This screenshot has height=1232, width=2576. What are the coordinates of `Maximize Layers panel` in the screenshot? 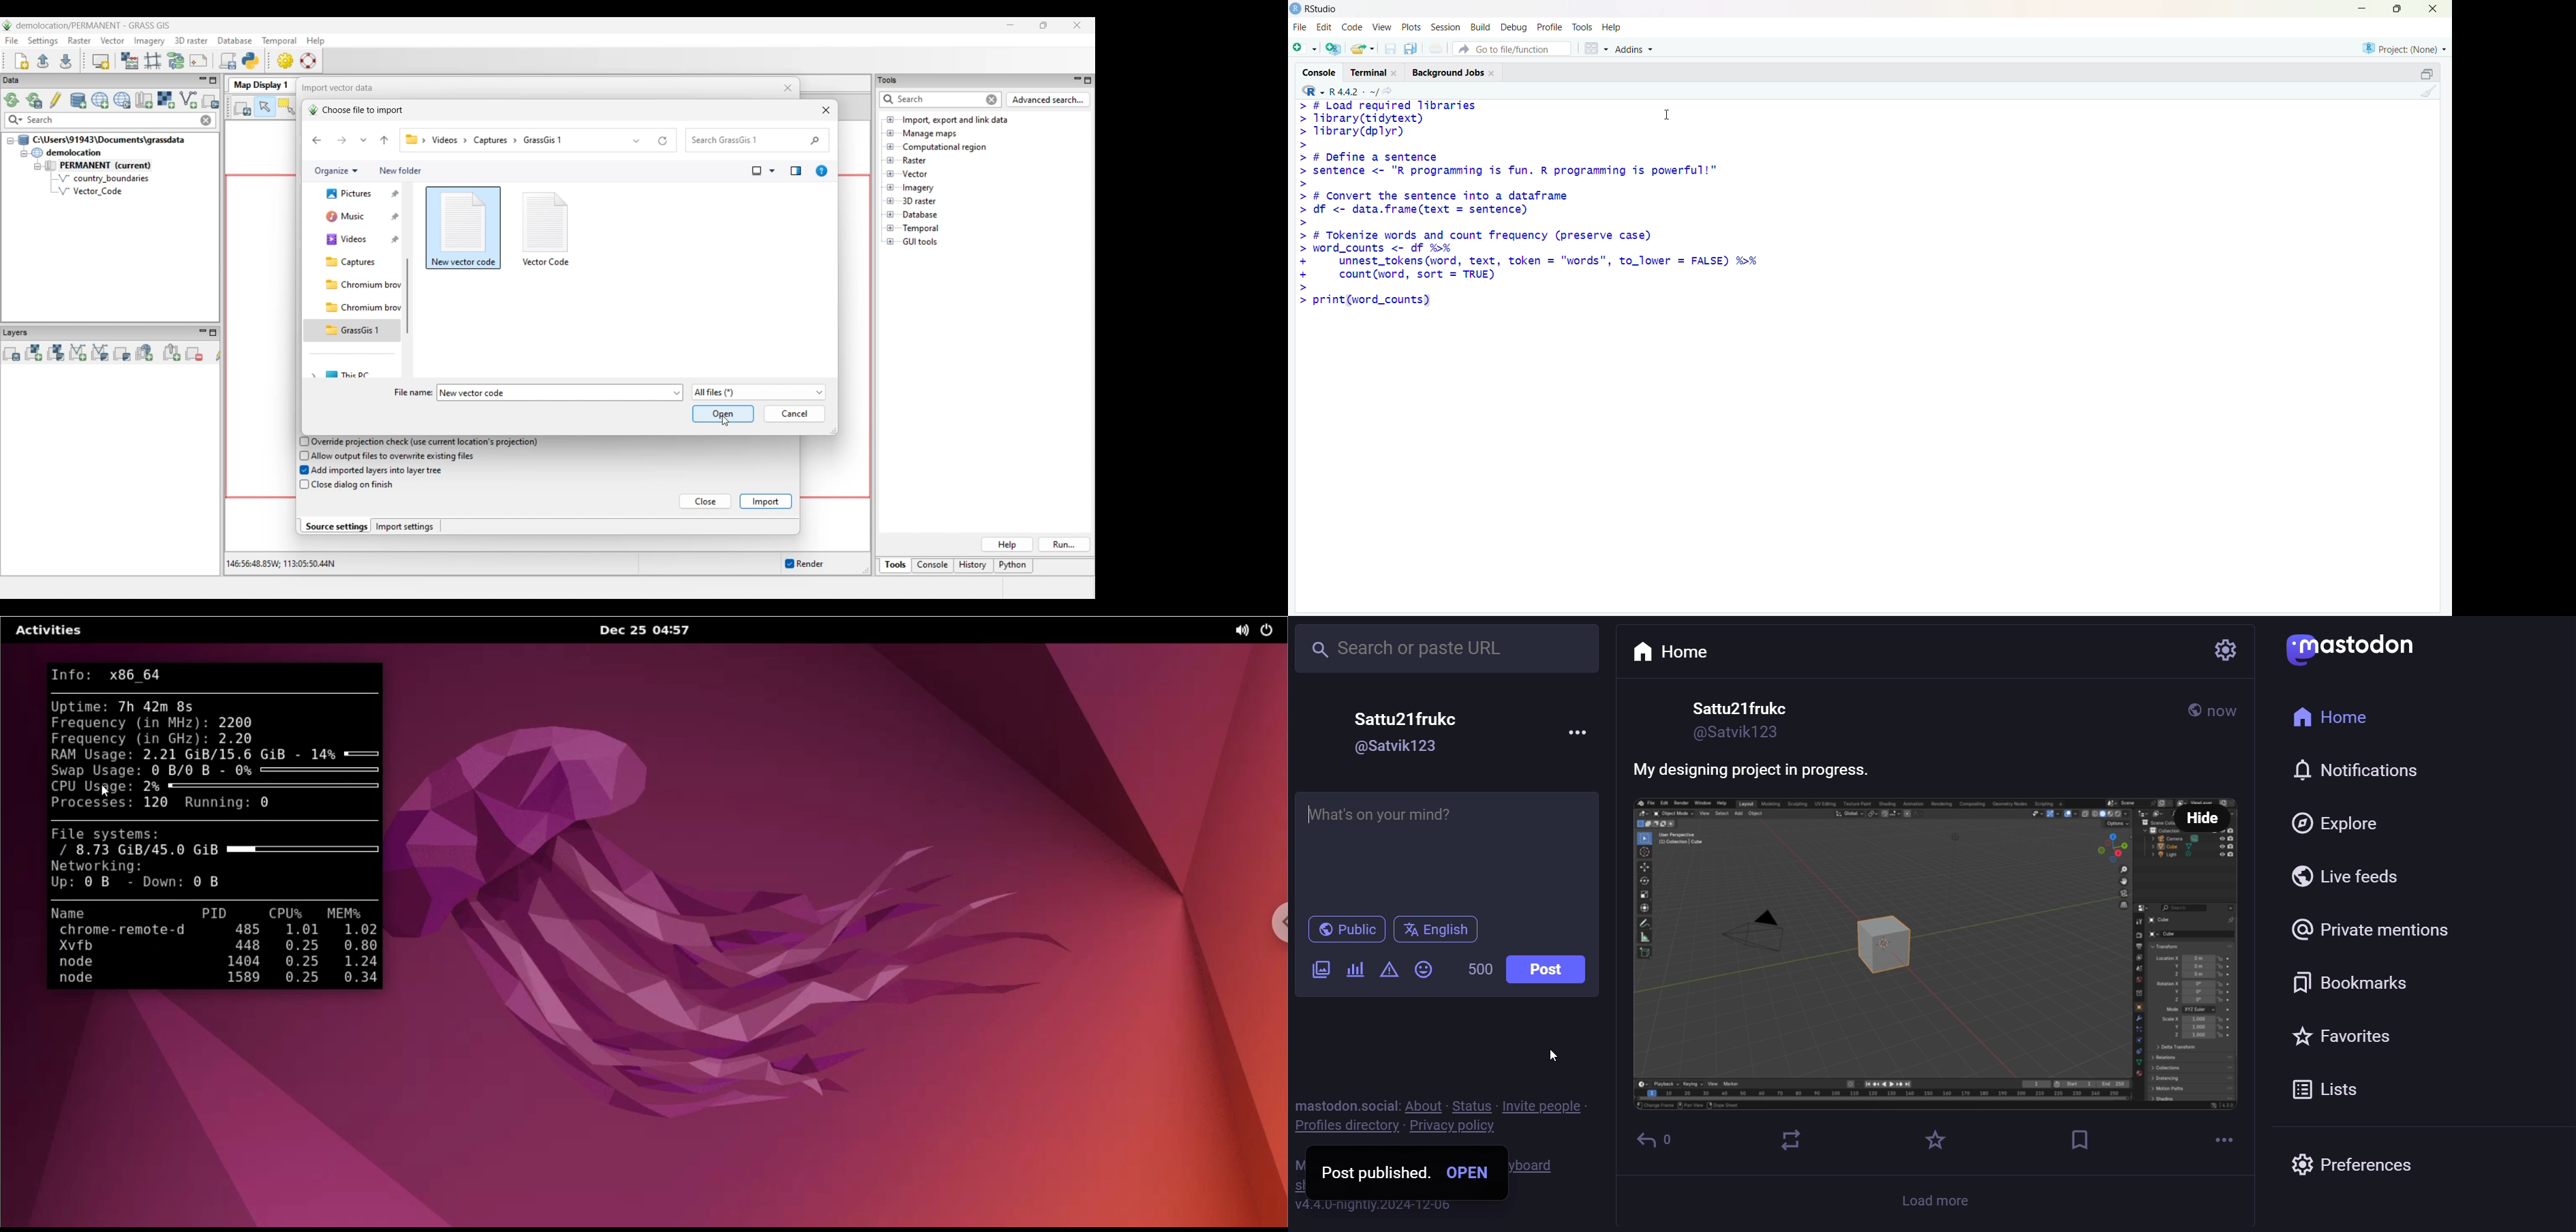 It's located at (213, 333).